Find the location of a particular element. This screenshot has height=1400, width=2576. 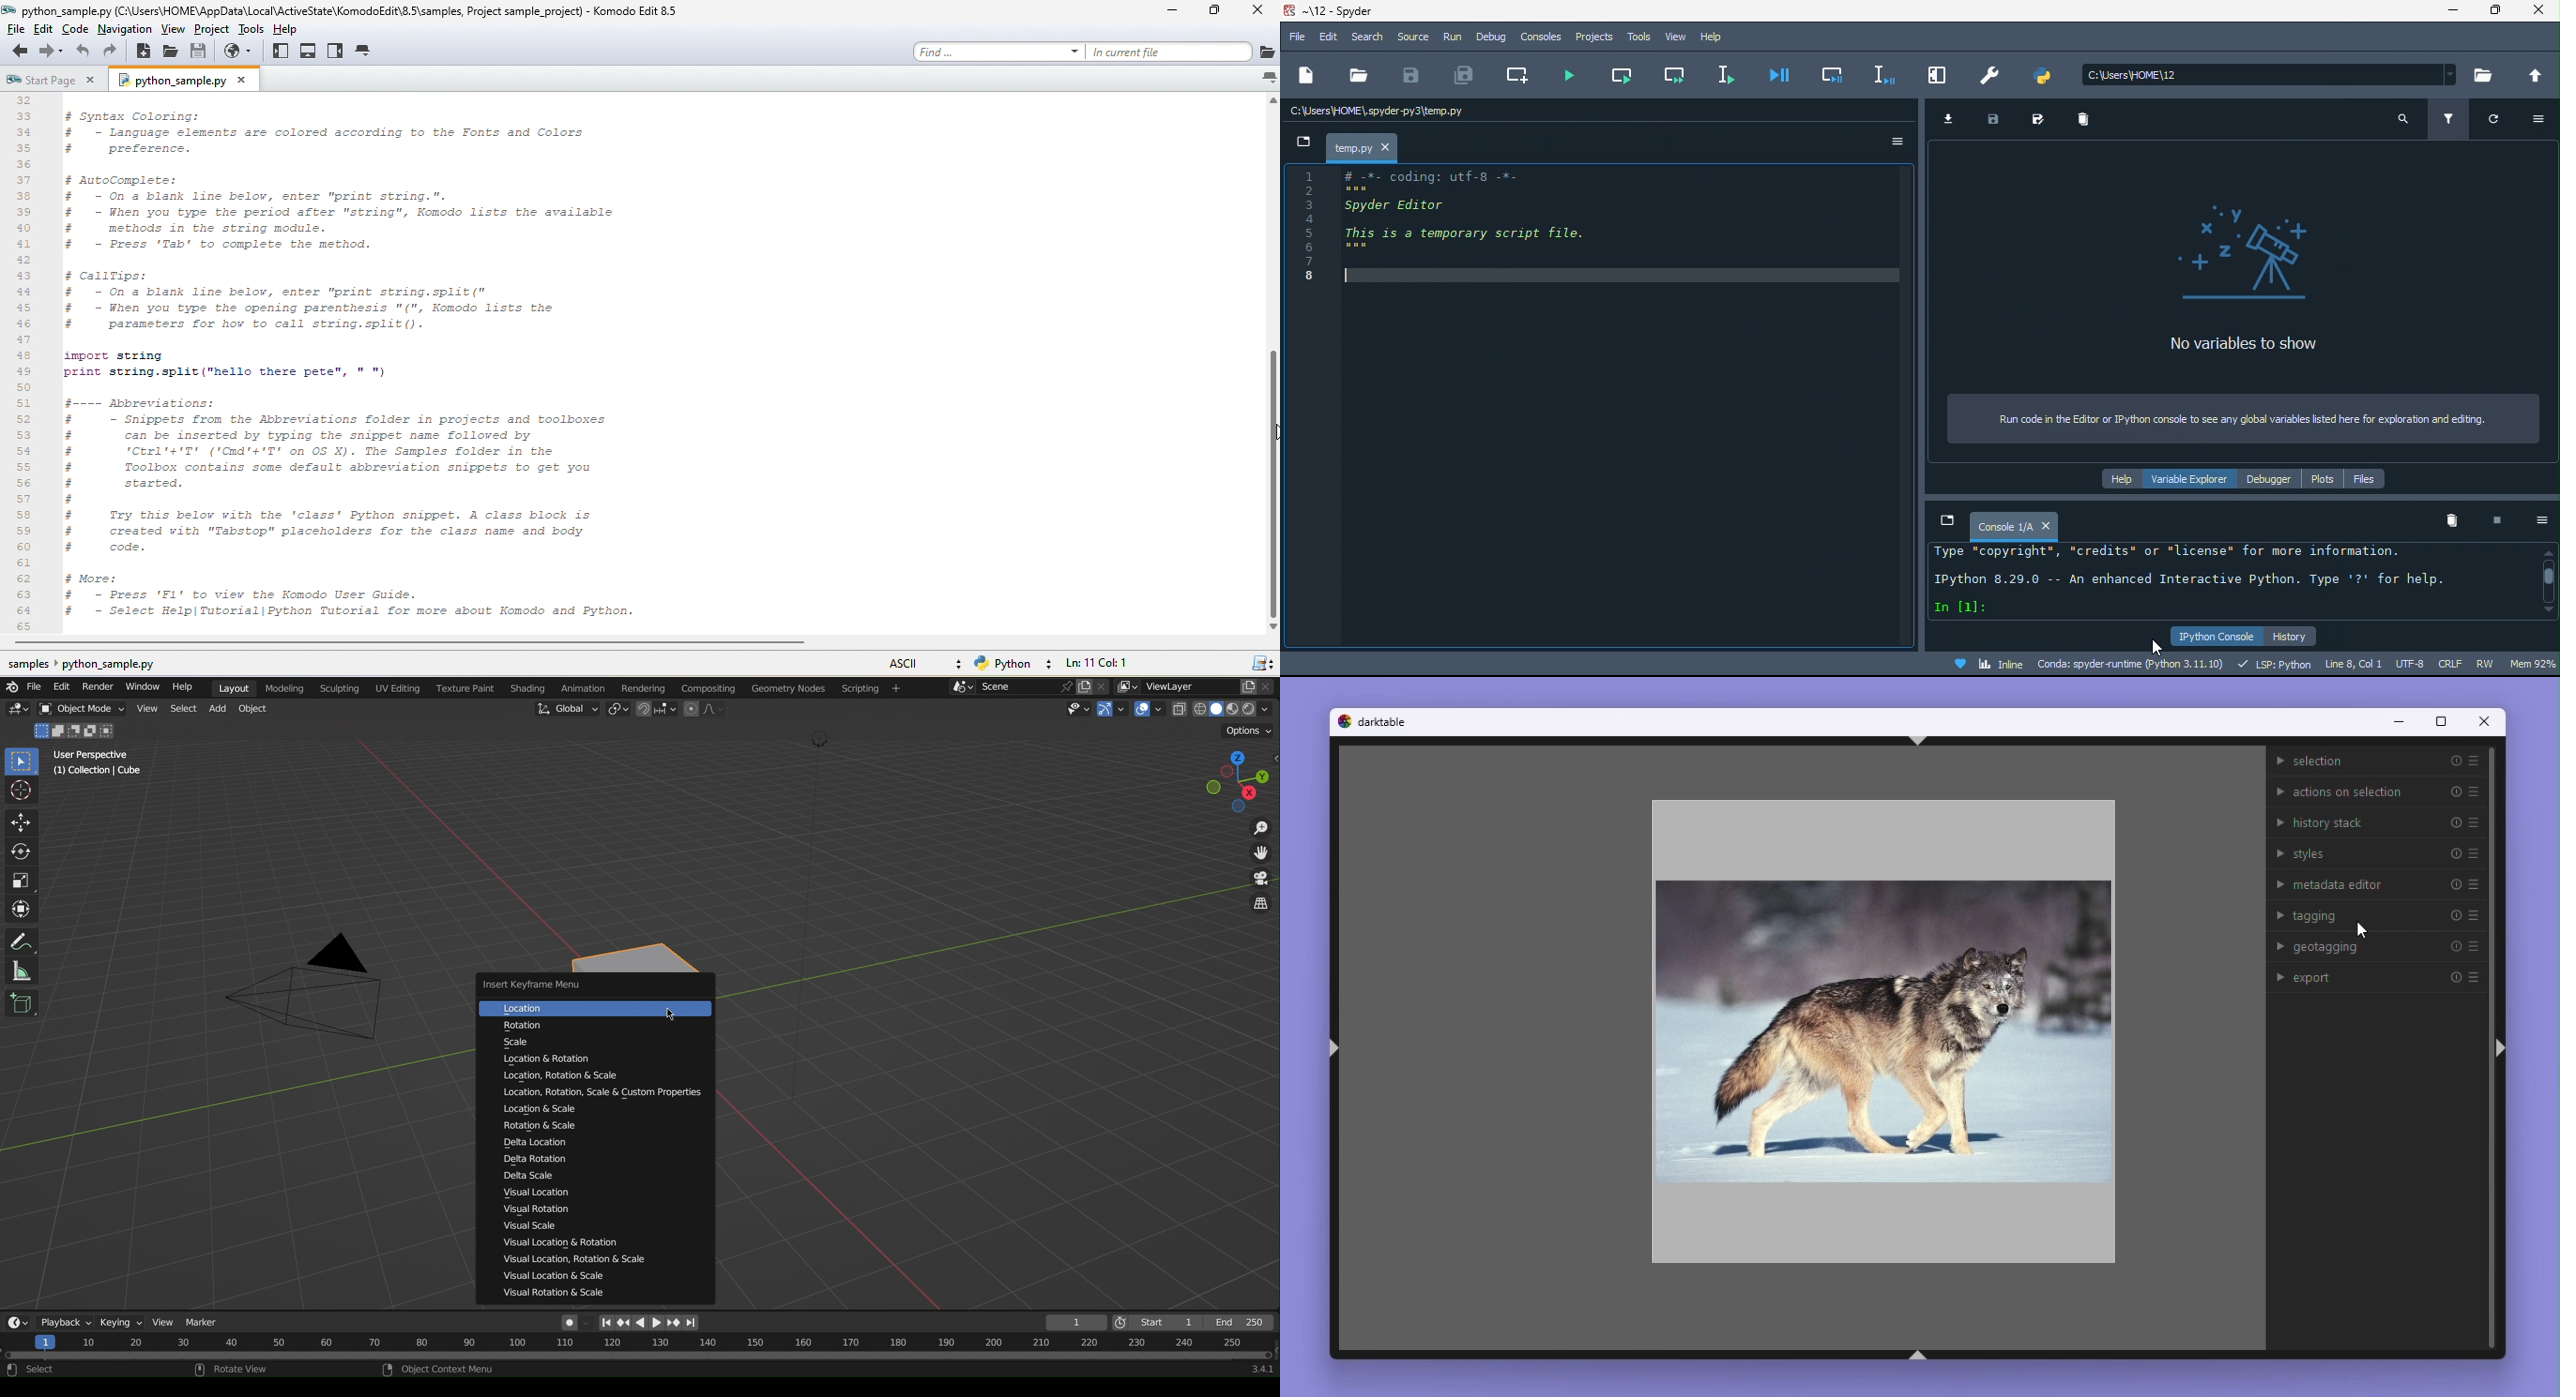

run file is located at coordinates (1577, 76).